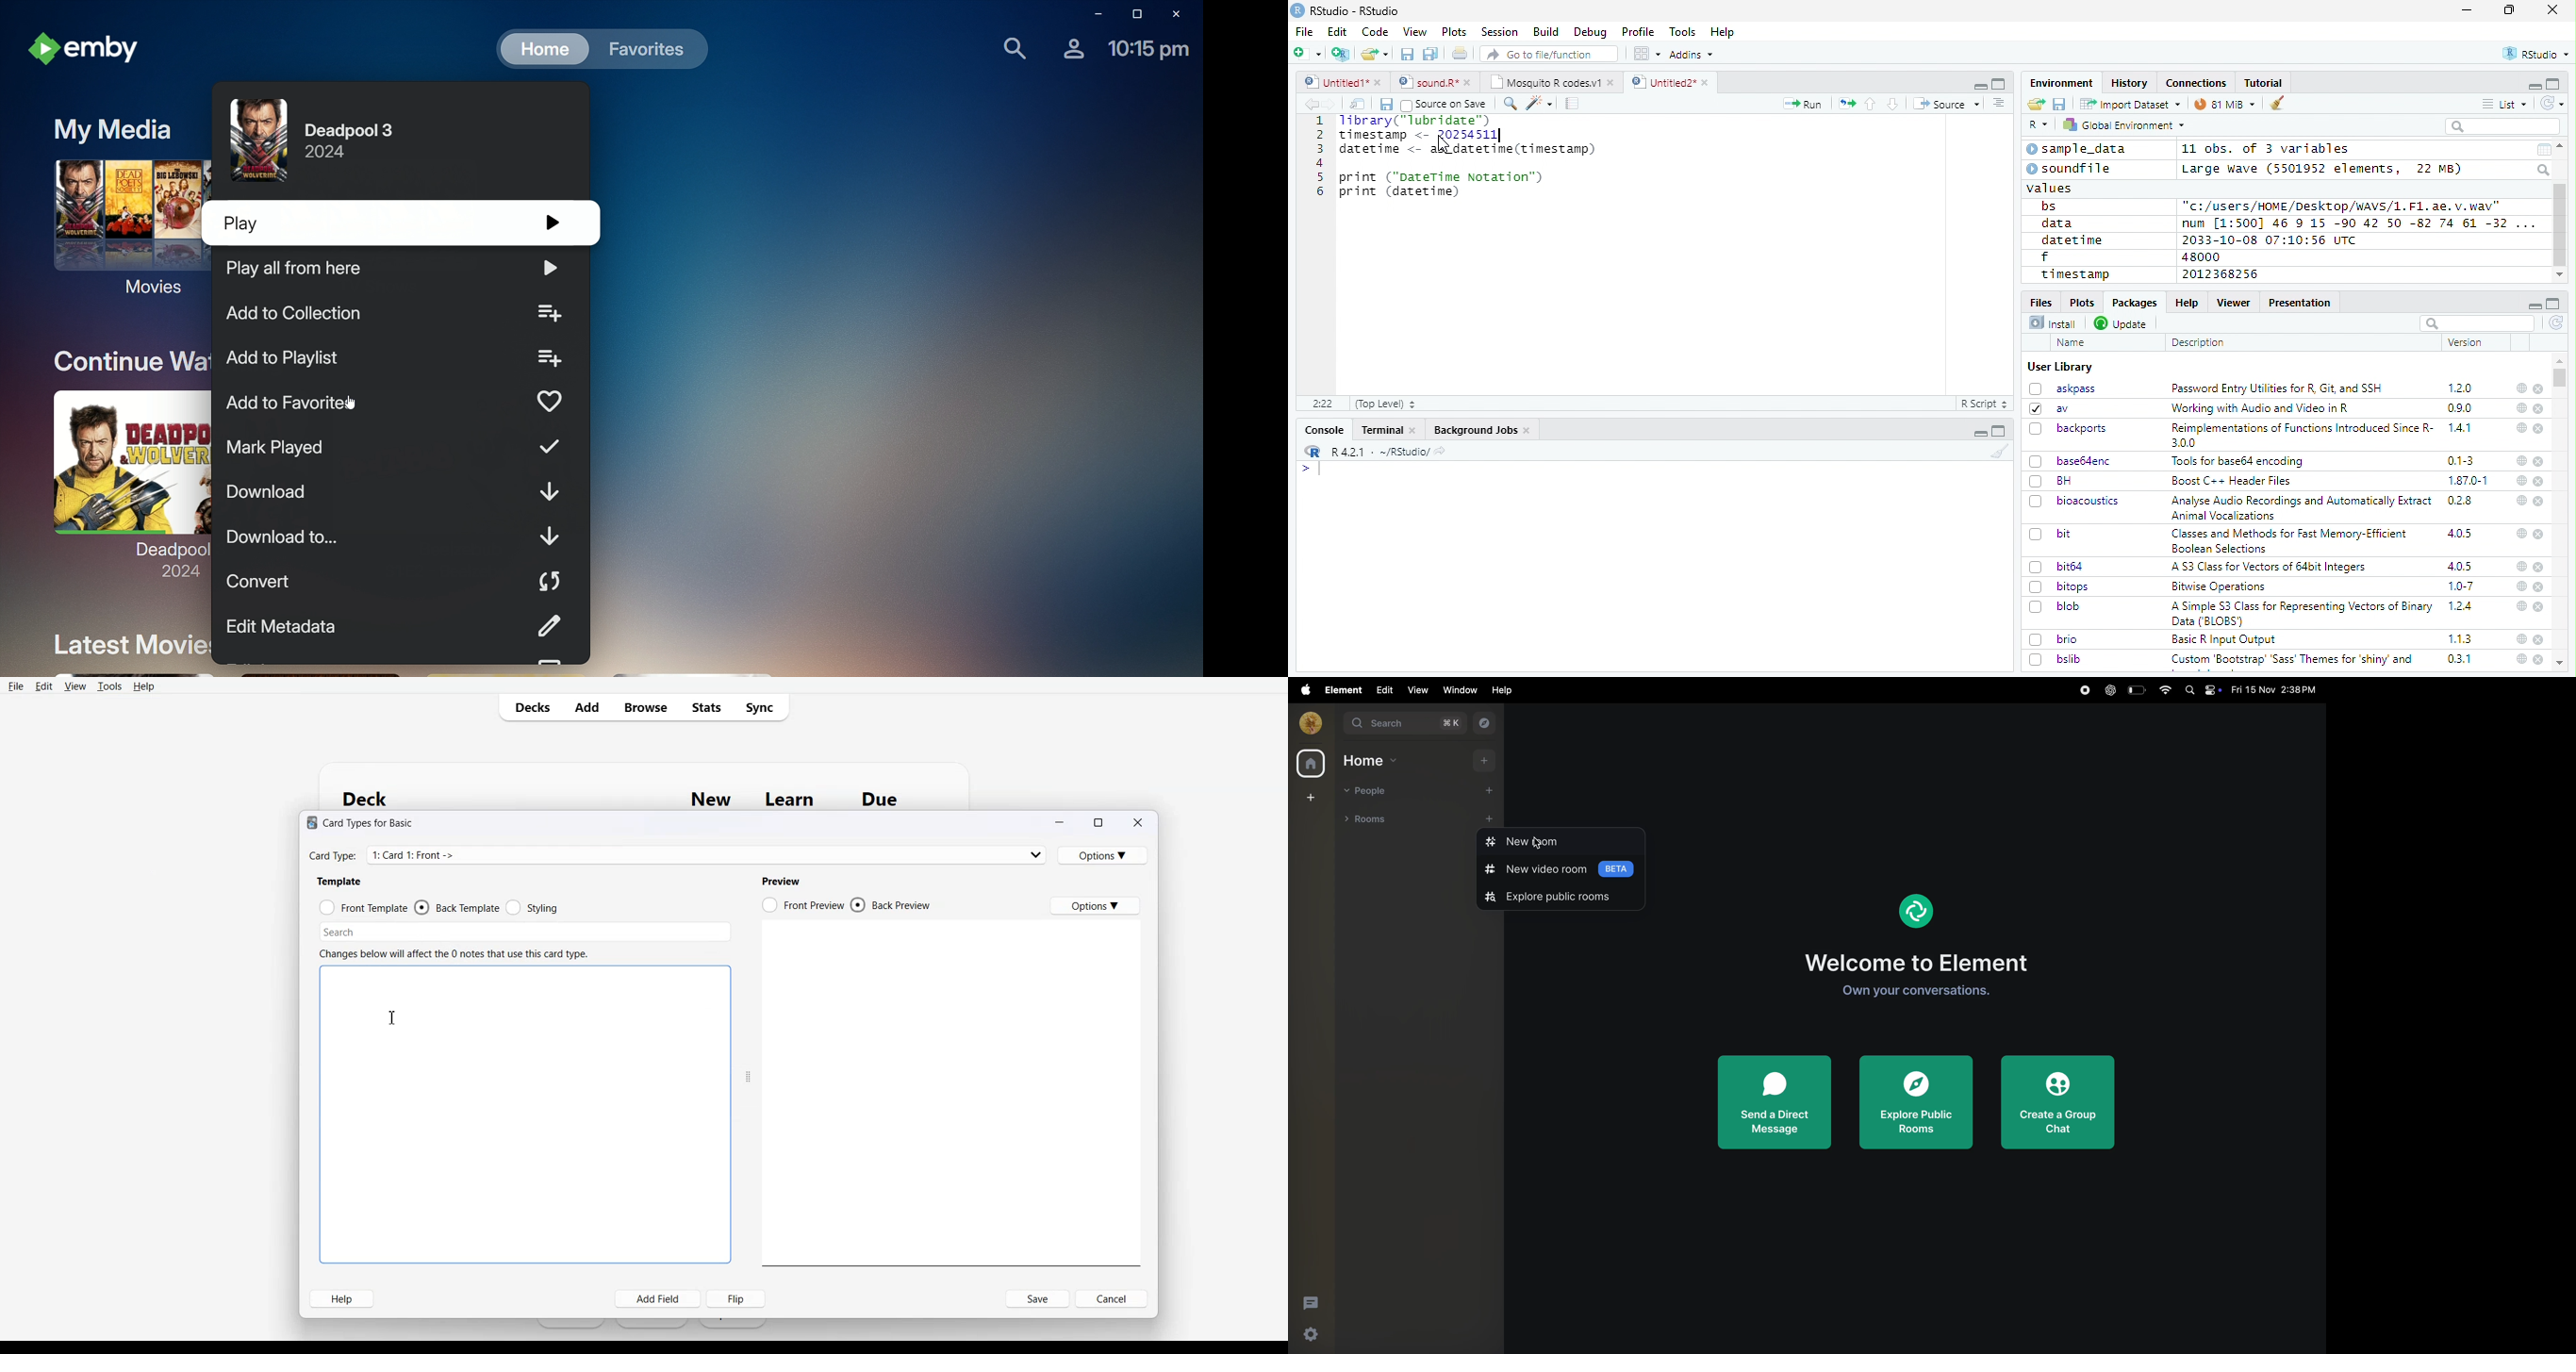  I want to click on soundfile, so click(2070, 169).